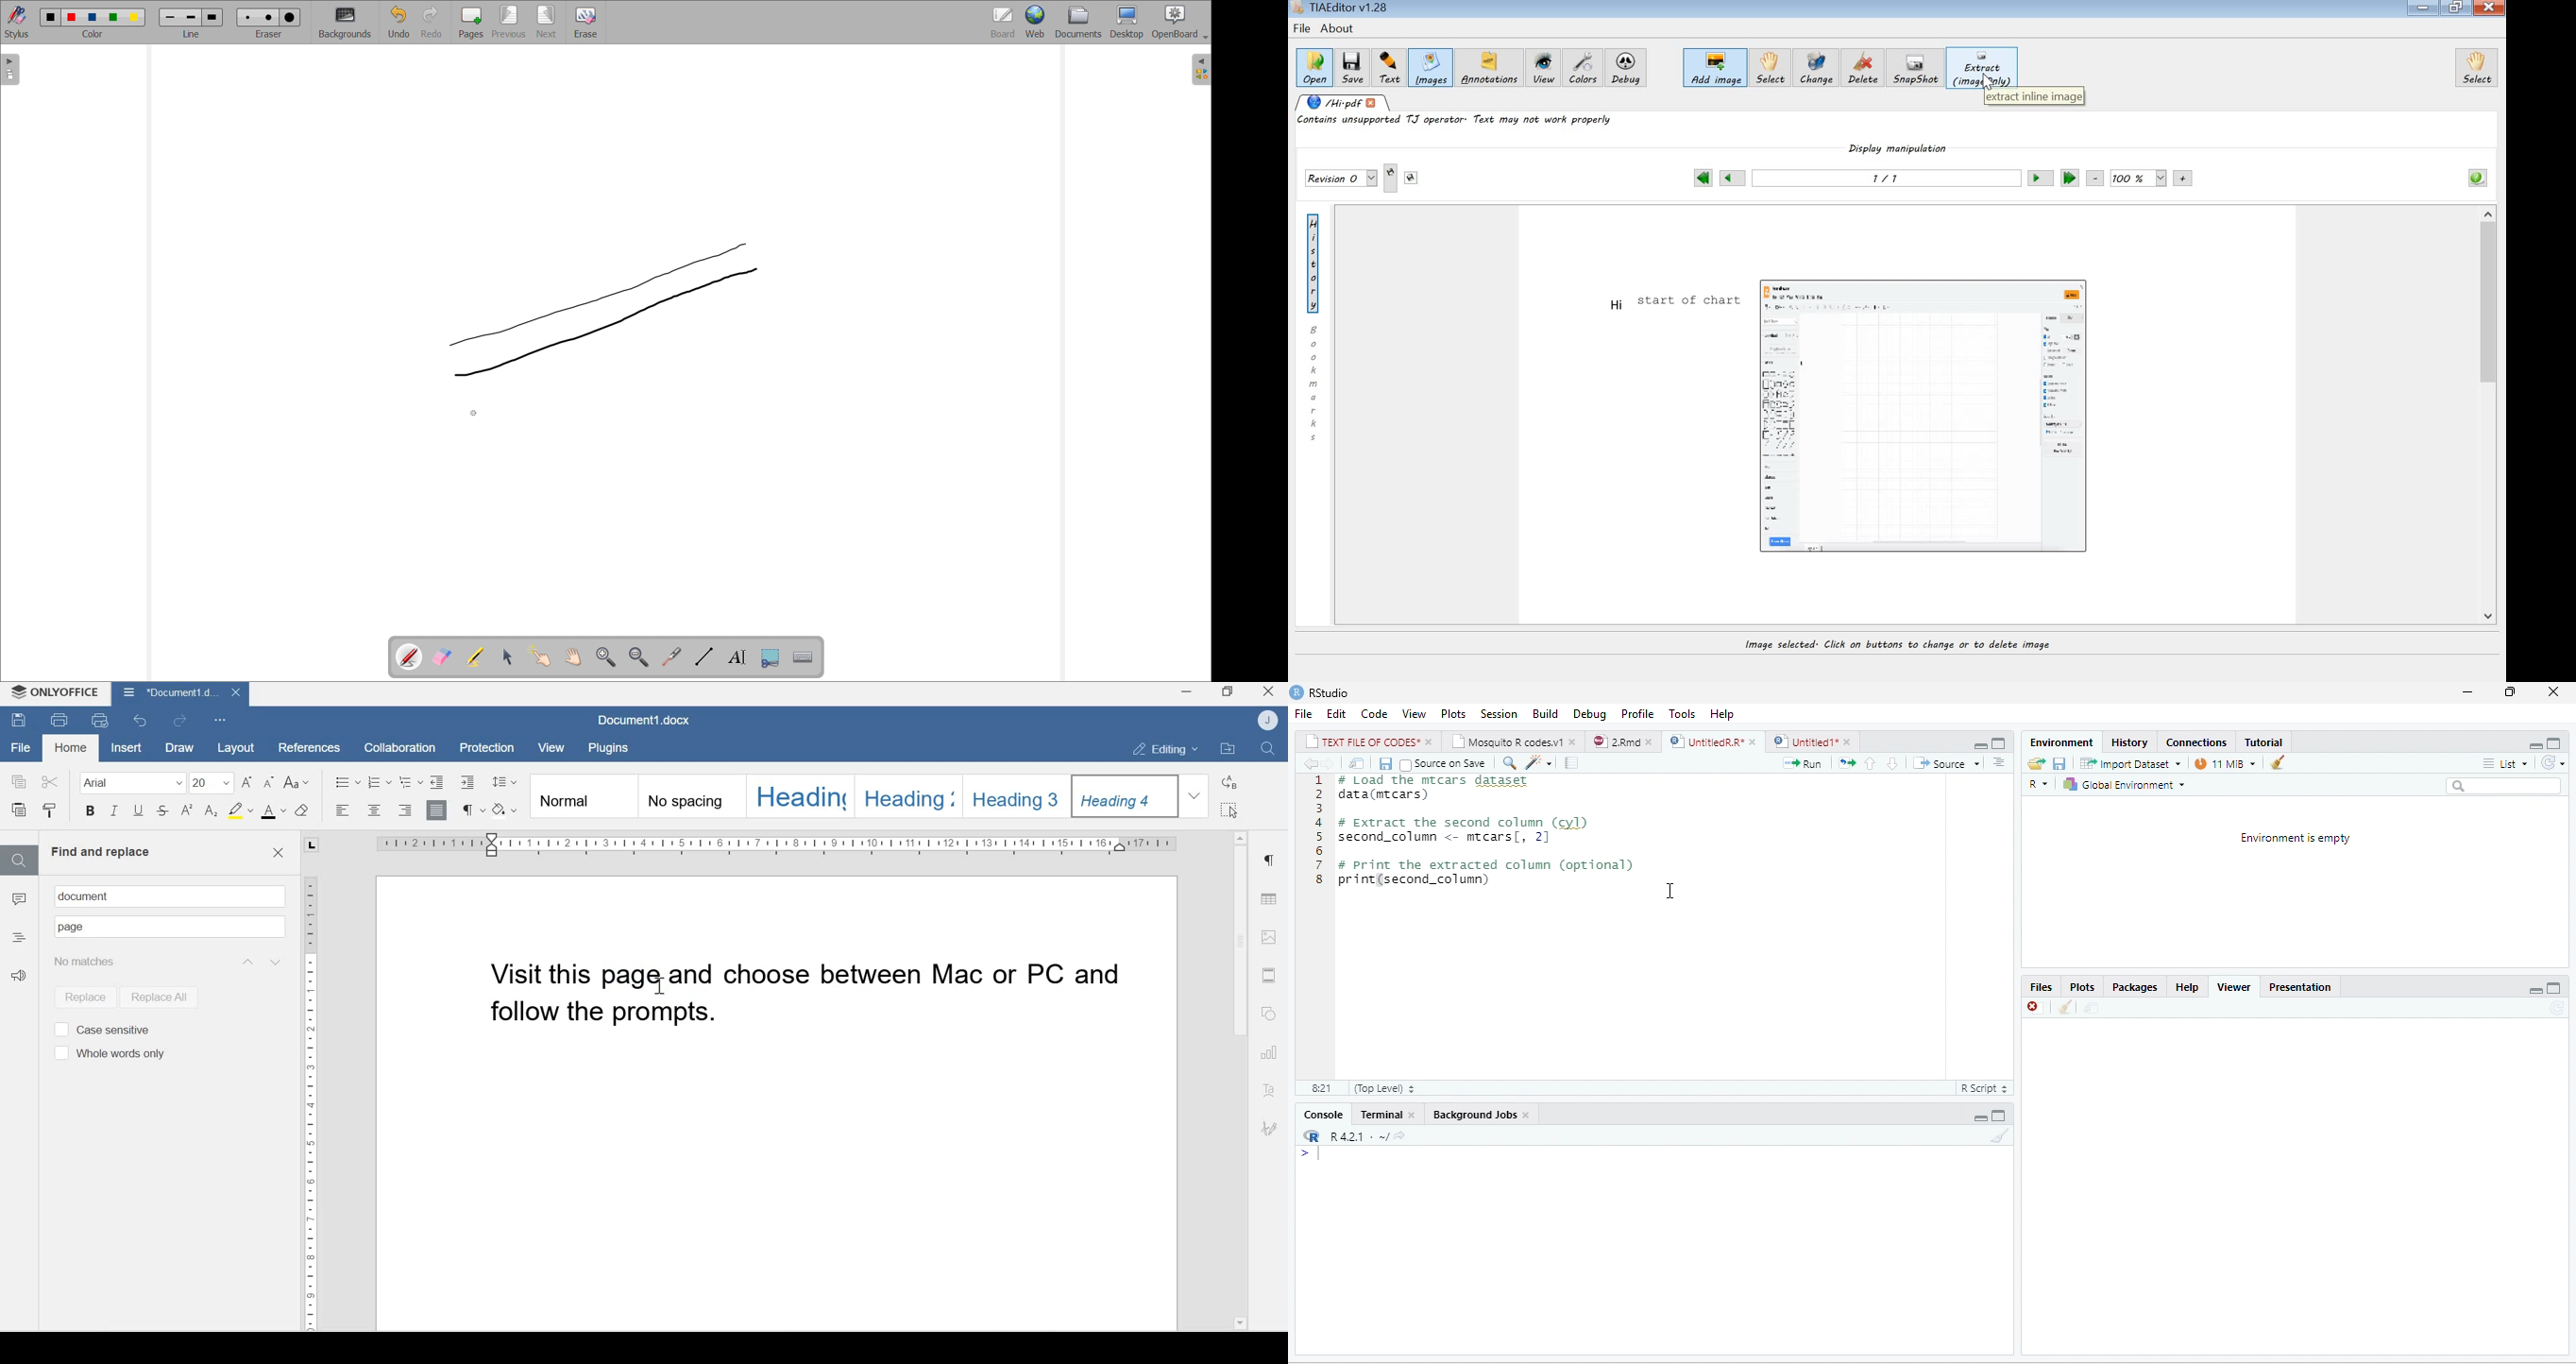 Image resolution: width=2576 pixels, height=1372 pixels. What do you see at coordinates (1357, 763) in the screenshot?
I see `move` at bounding box center [1357, 763].